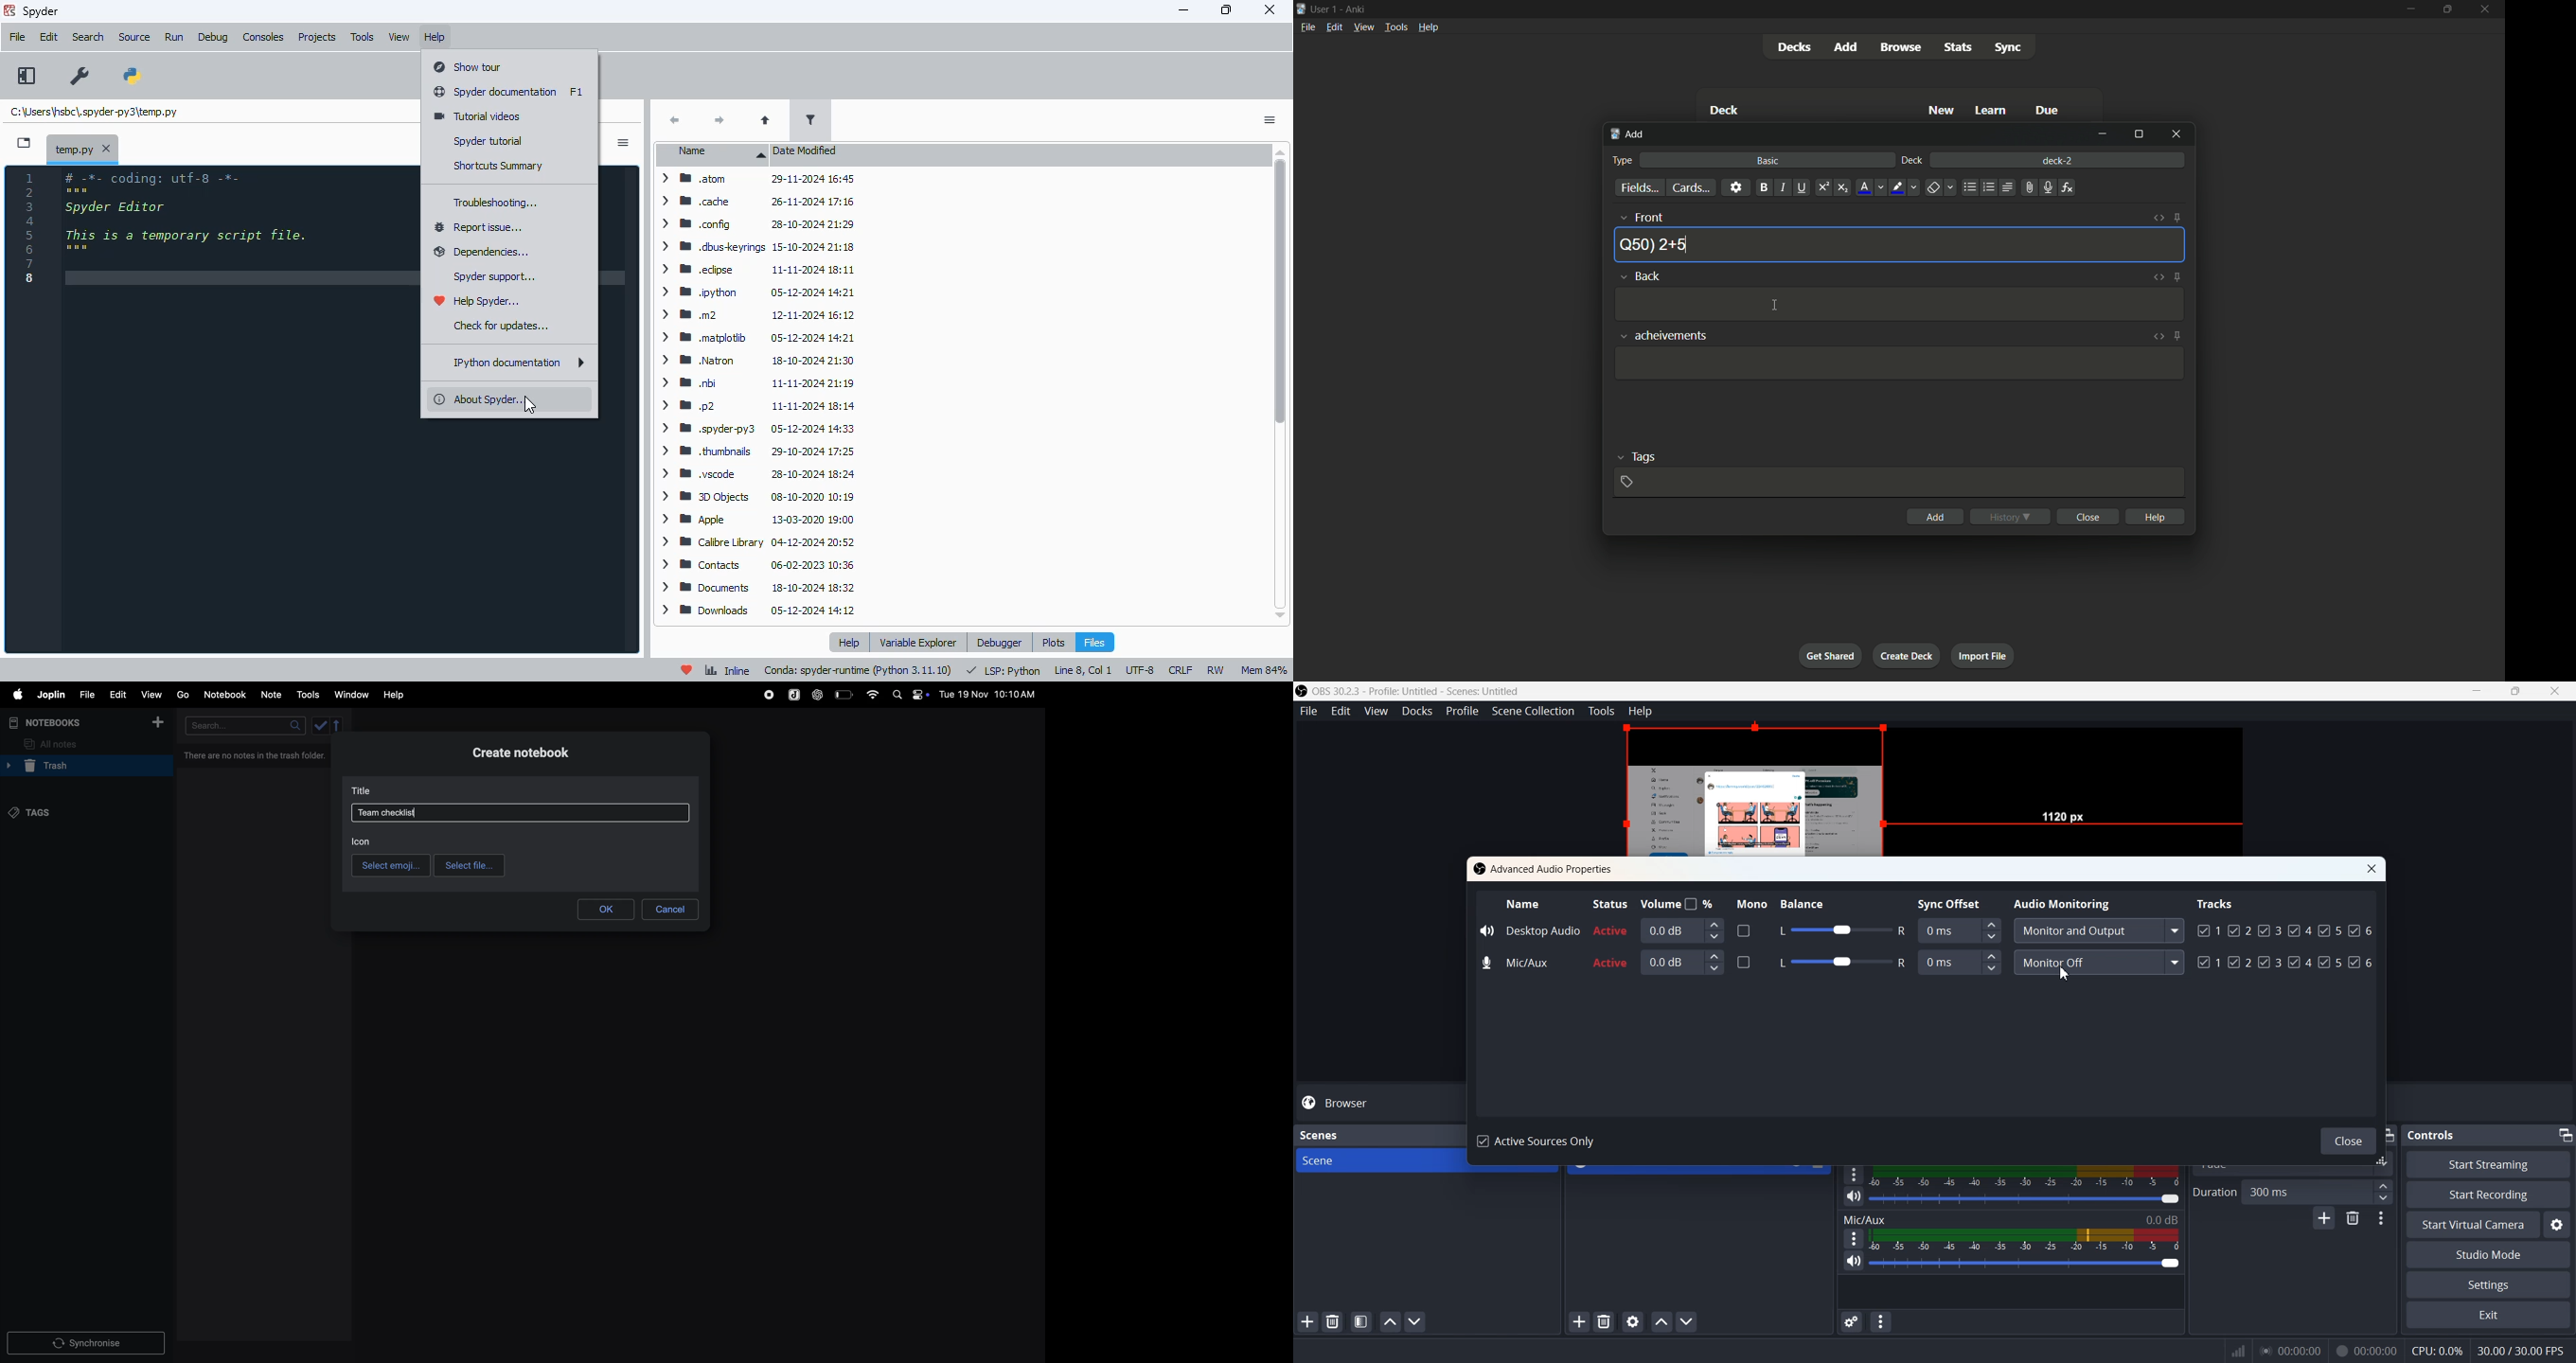  Describe the element at coordinates (434, 38) in the screenshot. I see `help` at that location.